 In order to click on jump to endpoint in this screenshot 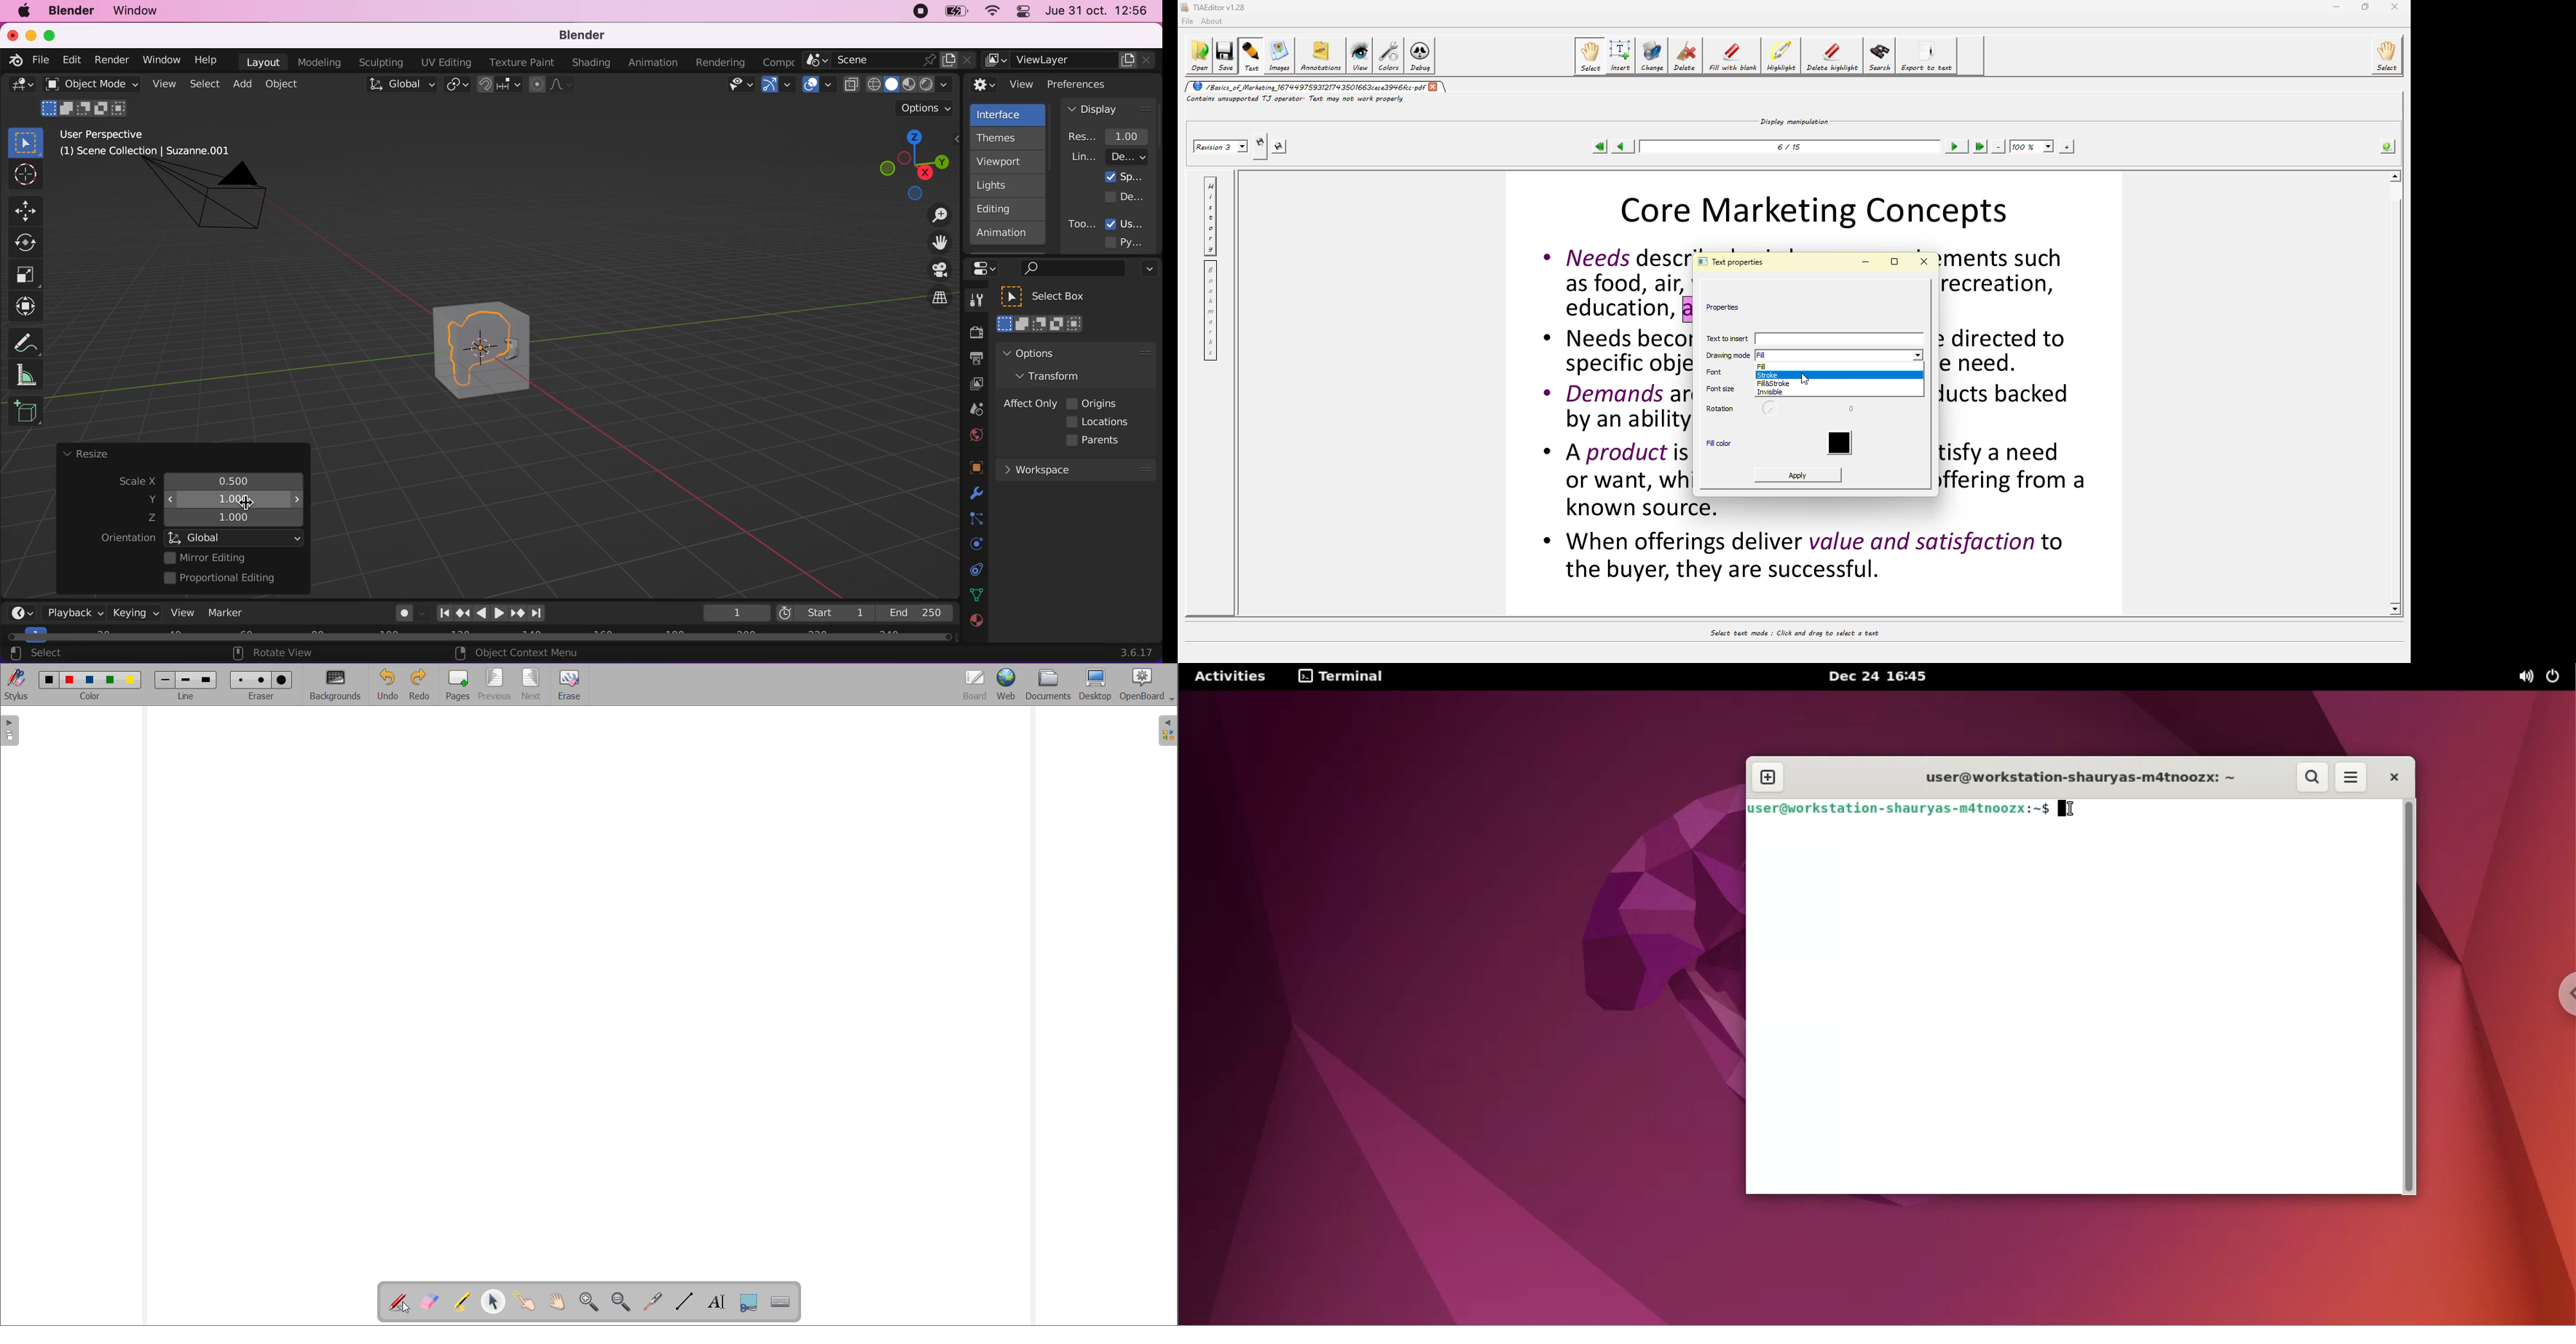, I will do `click(541, 613)`.